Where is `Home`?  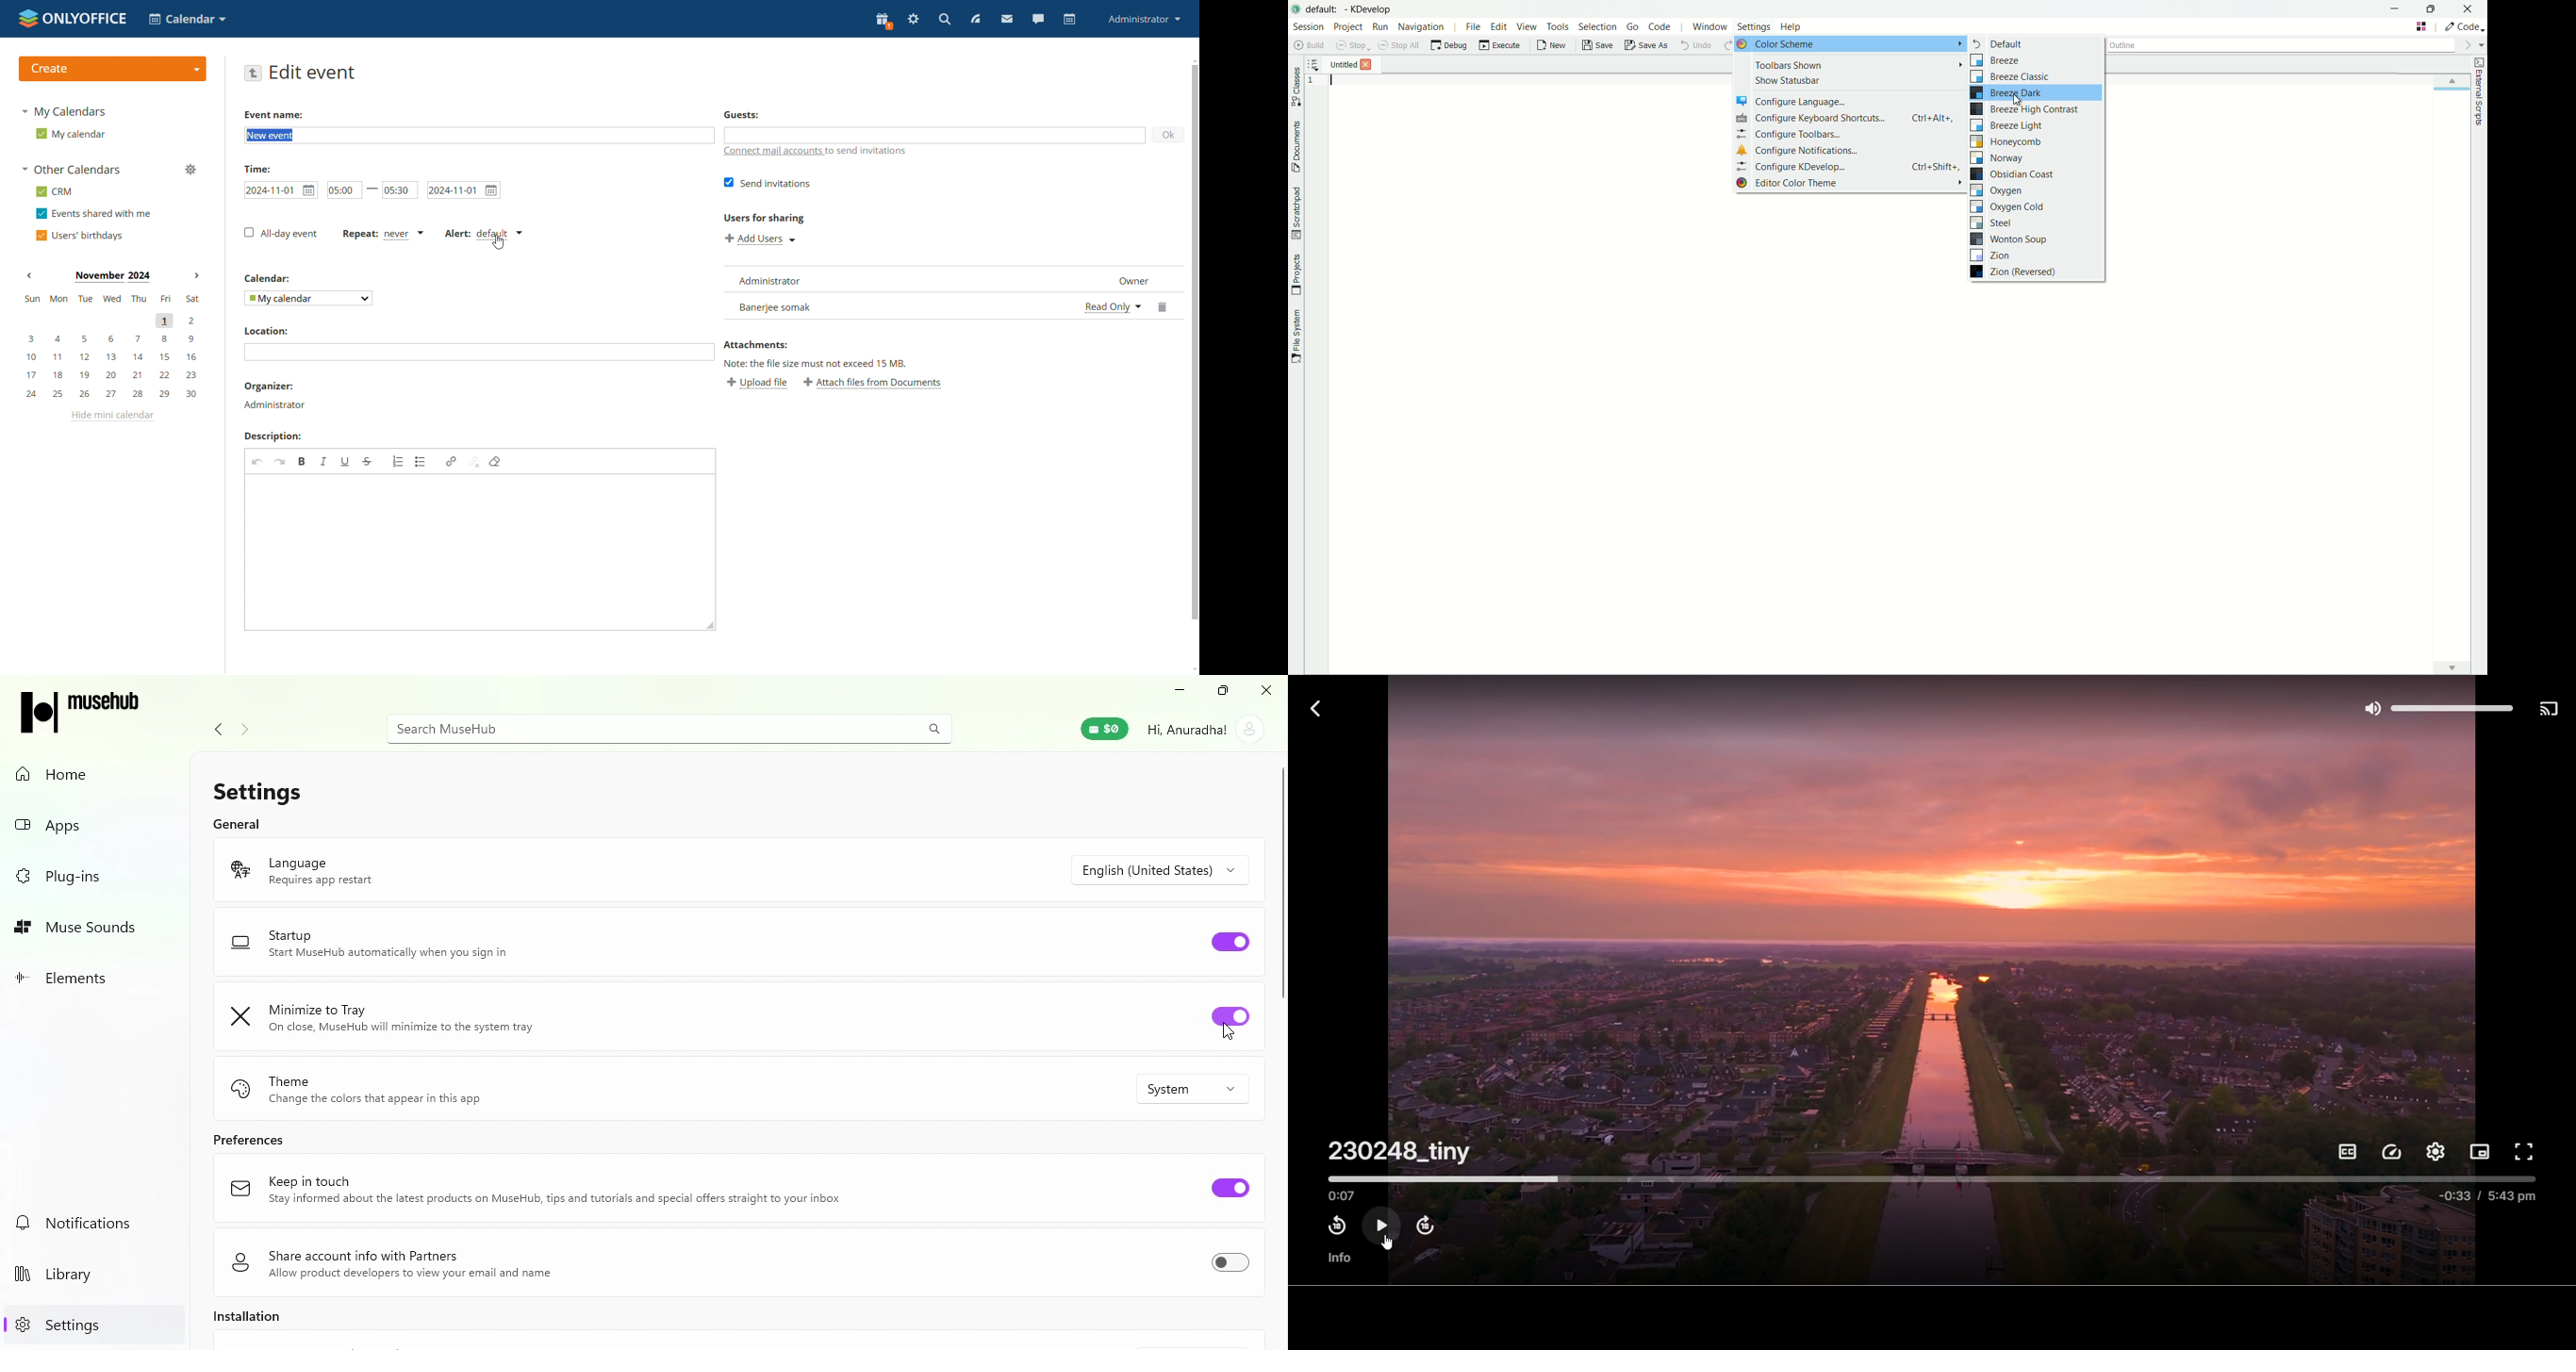
Home is located at coordinates (57, 775).